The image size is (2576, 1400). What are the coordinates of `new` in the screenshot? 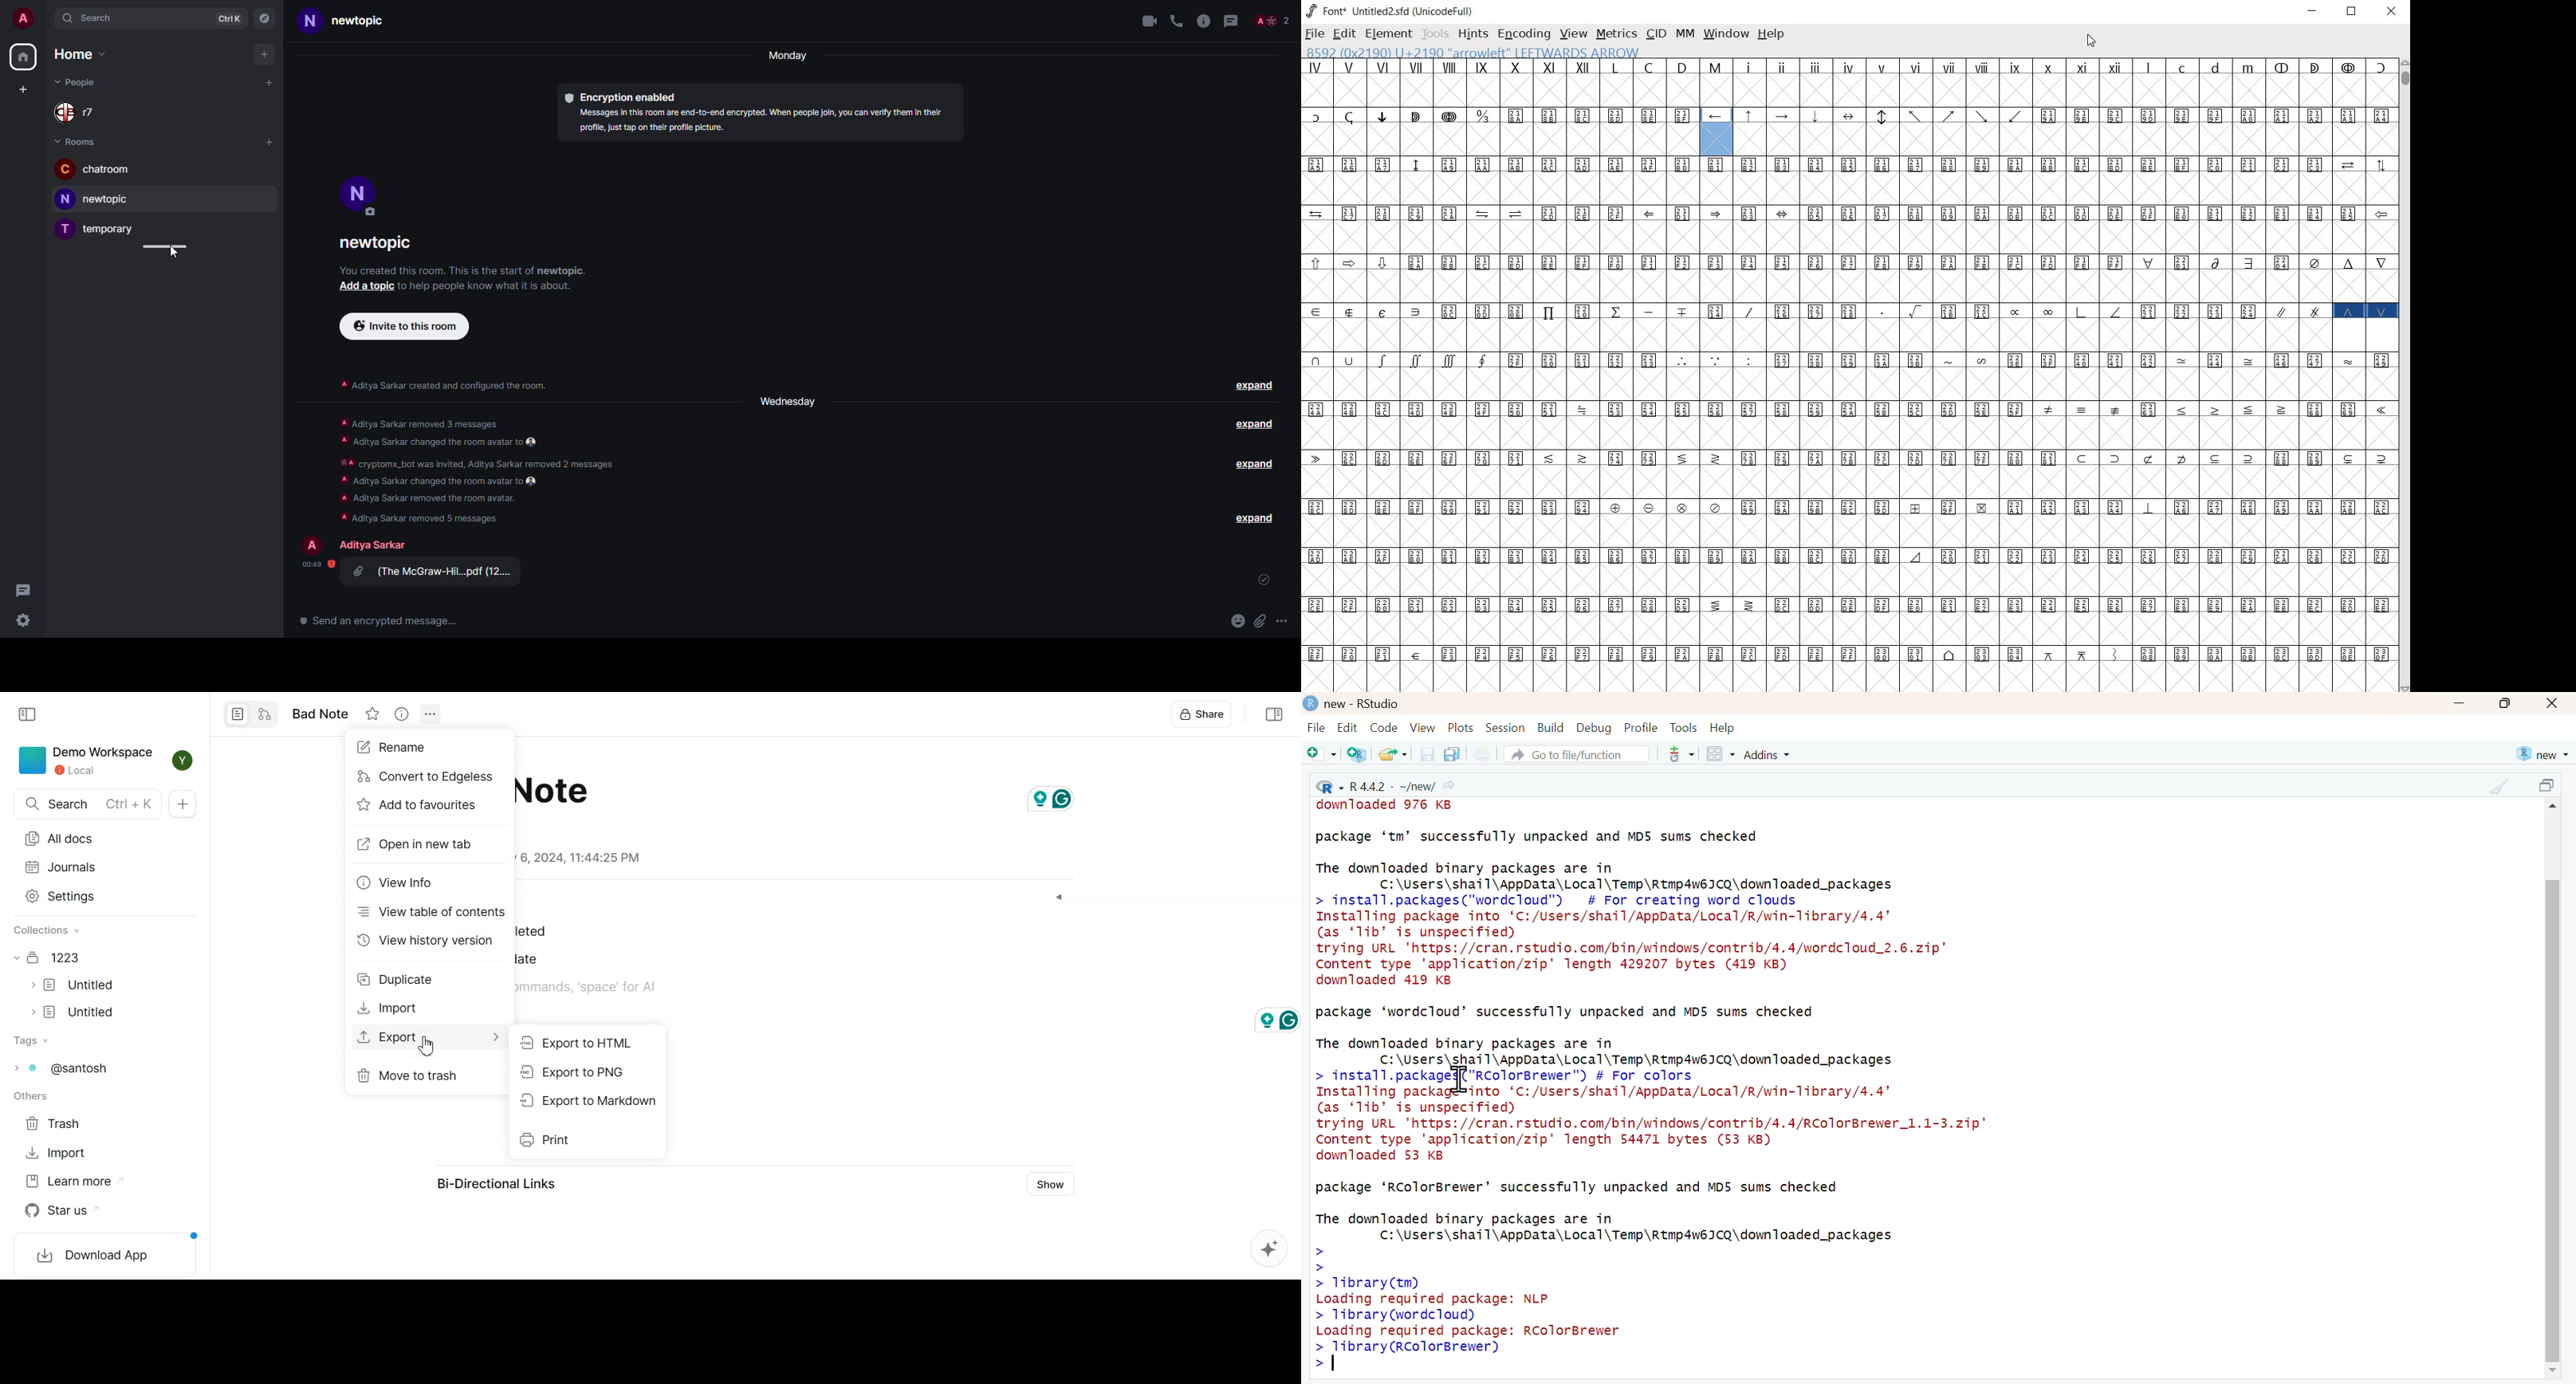 It's located at (2541, 754).